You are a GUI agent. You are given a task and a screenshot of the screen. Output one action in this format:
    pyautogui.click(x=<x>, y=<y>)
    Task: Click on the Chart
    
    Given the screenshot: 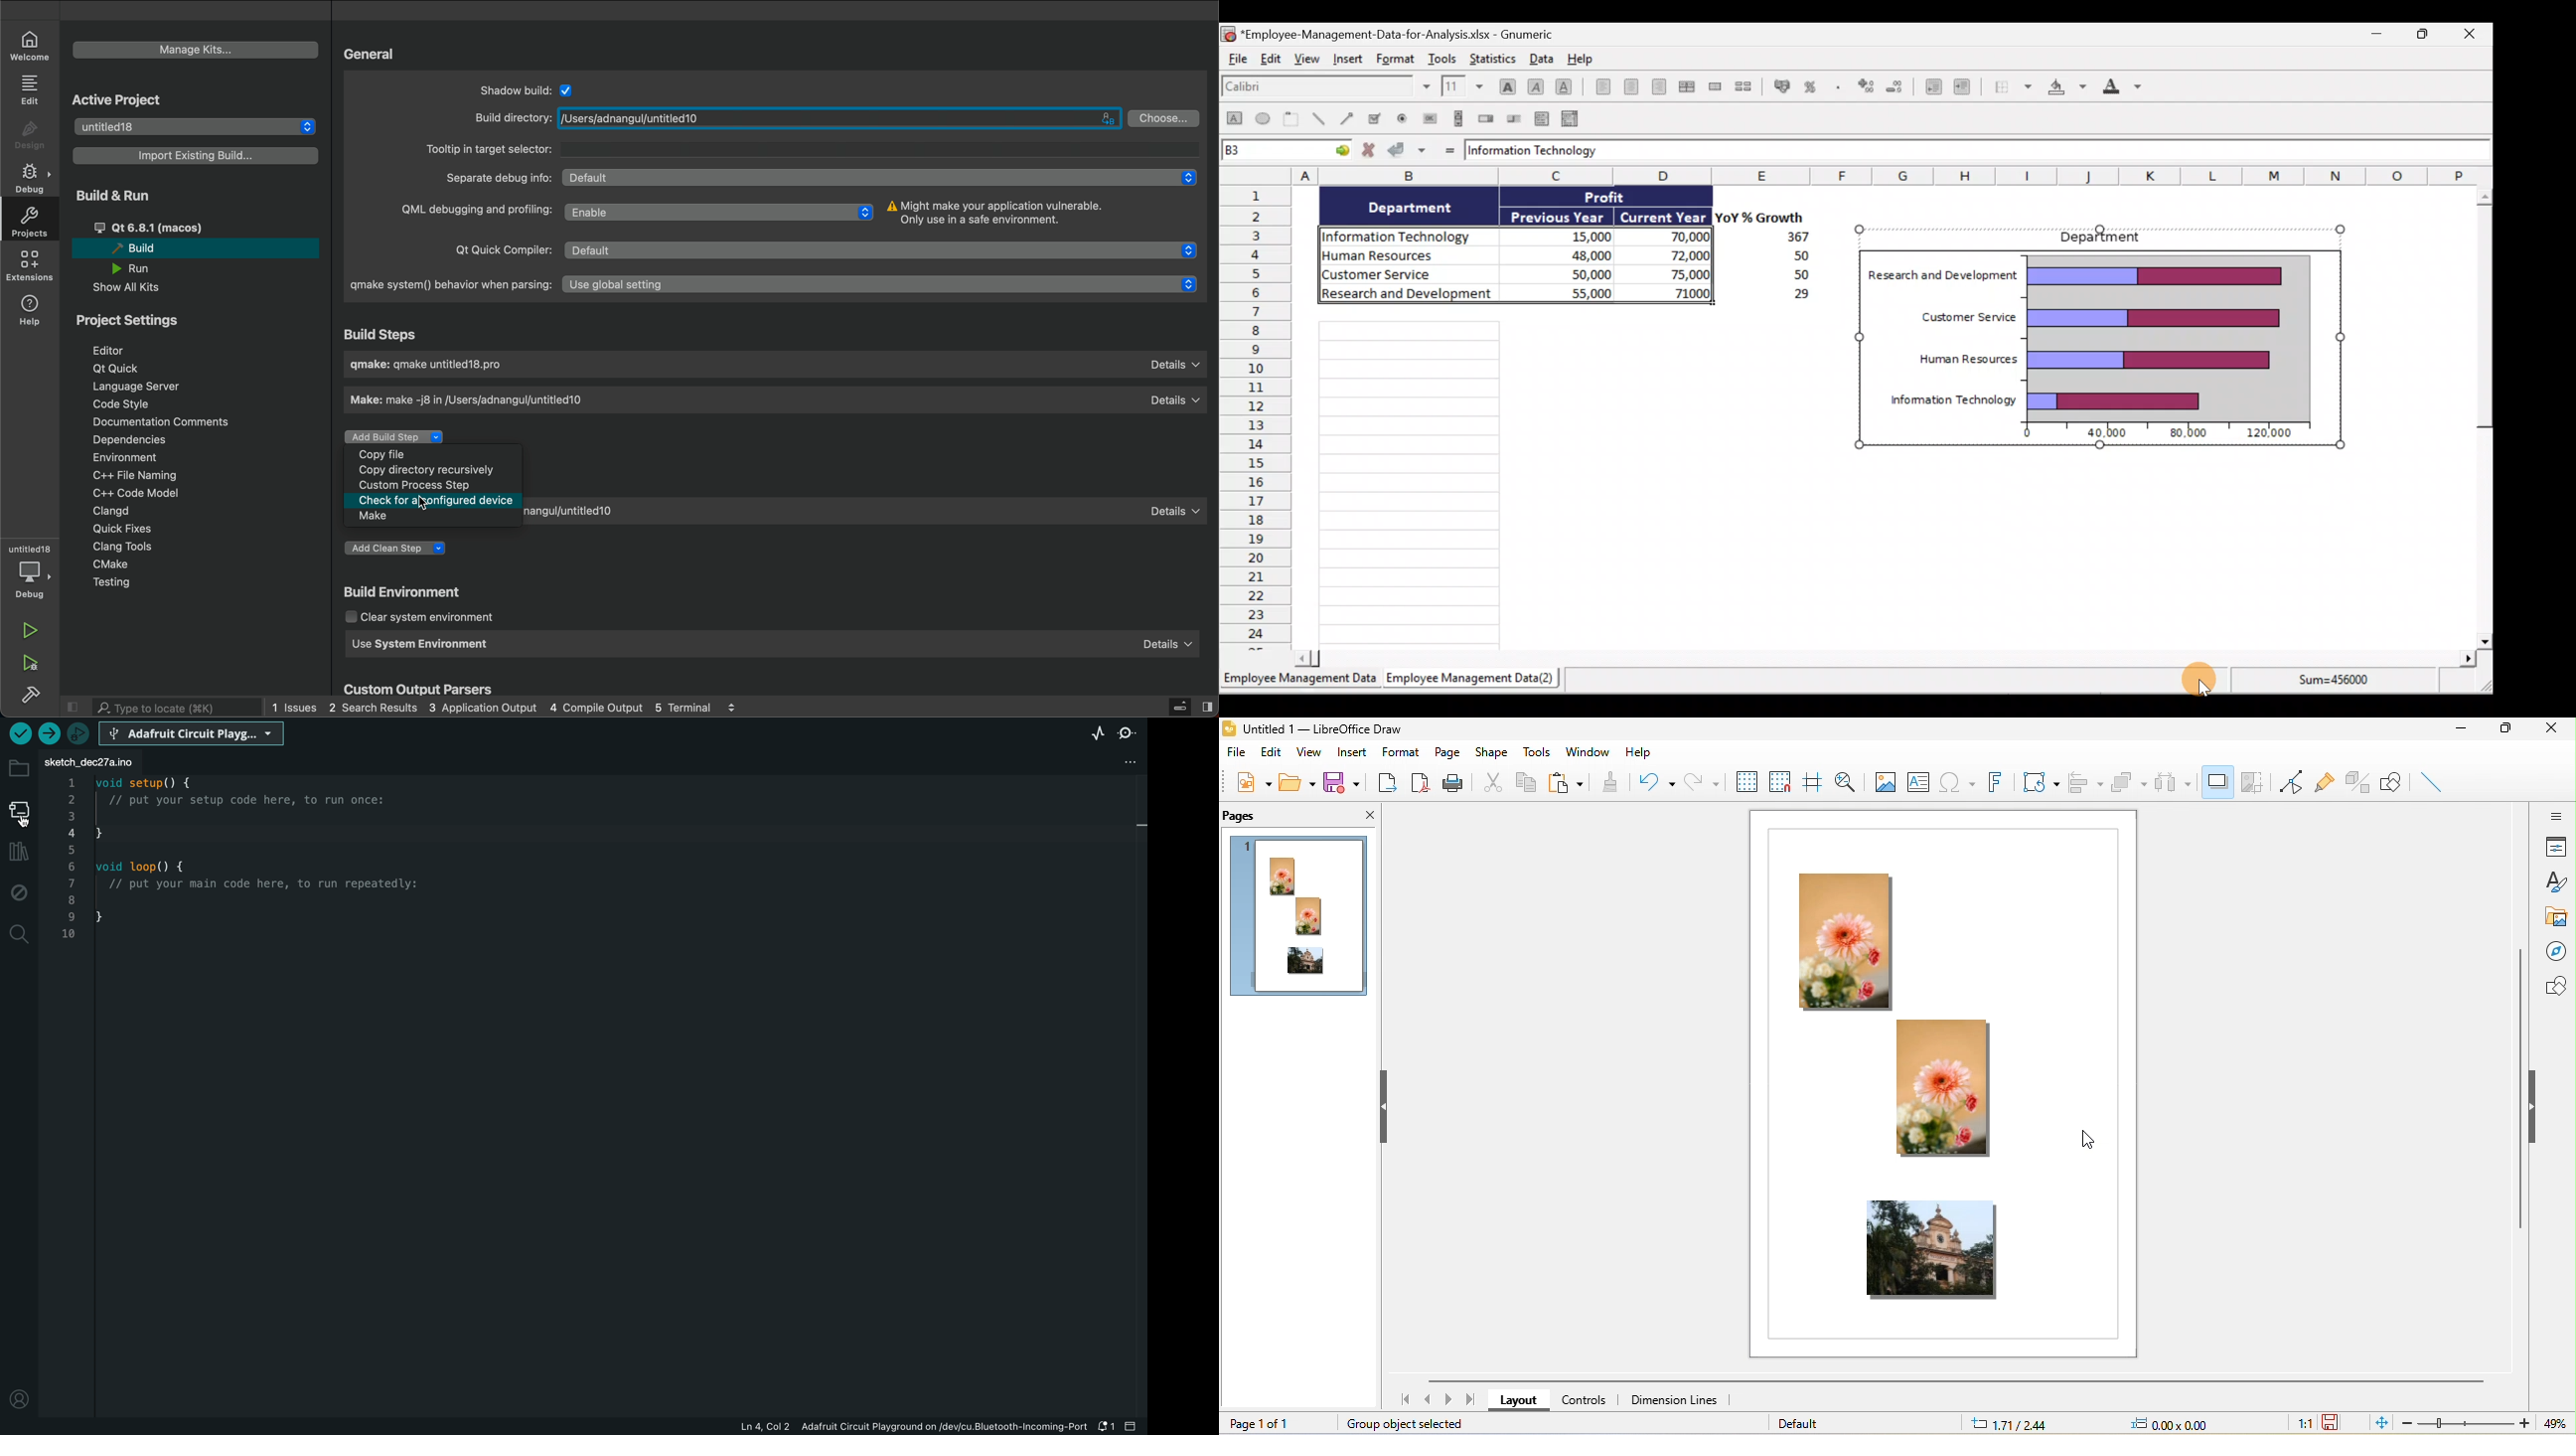 What is the action you would take?
    pyautogui.click(x=2169, y=335)
    